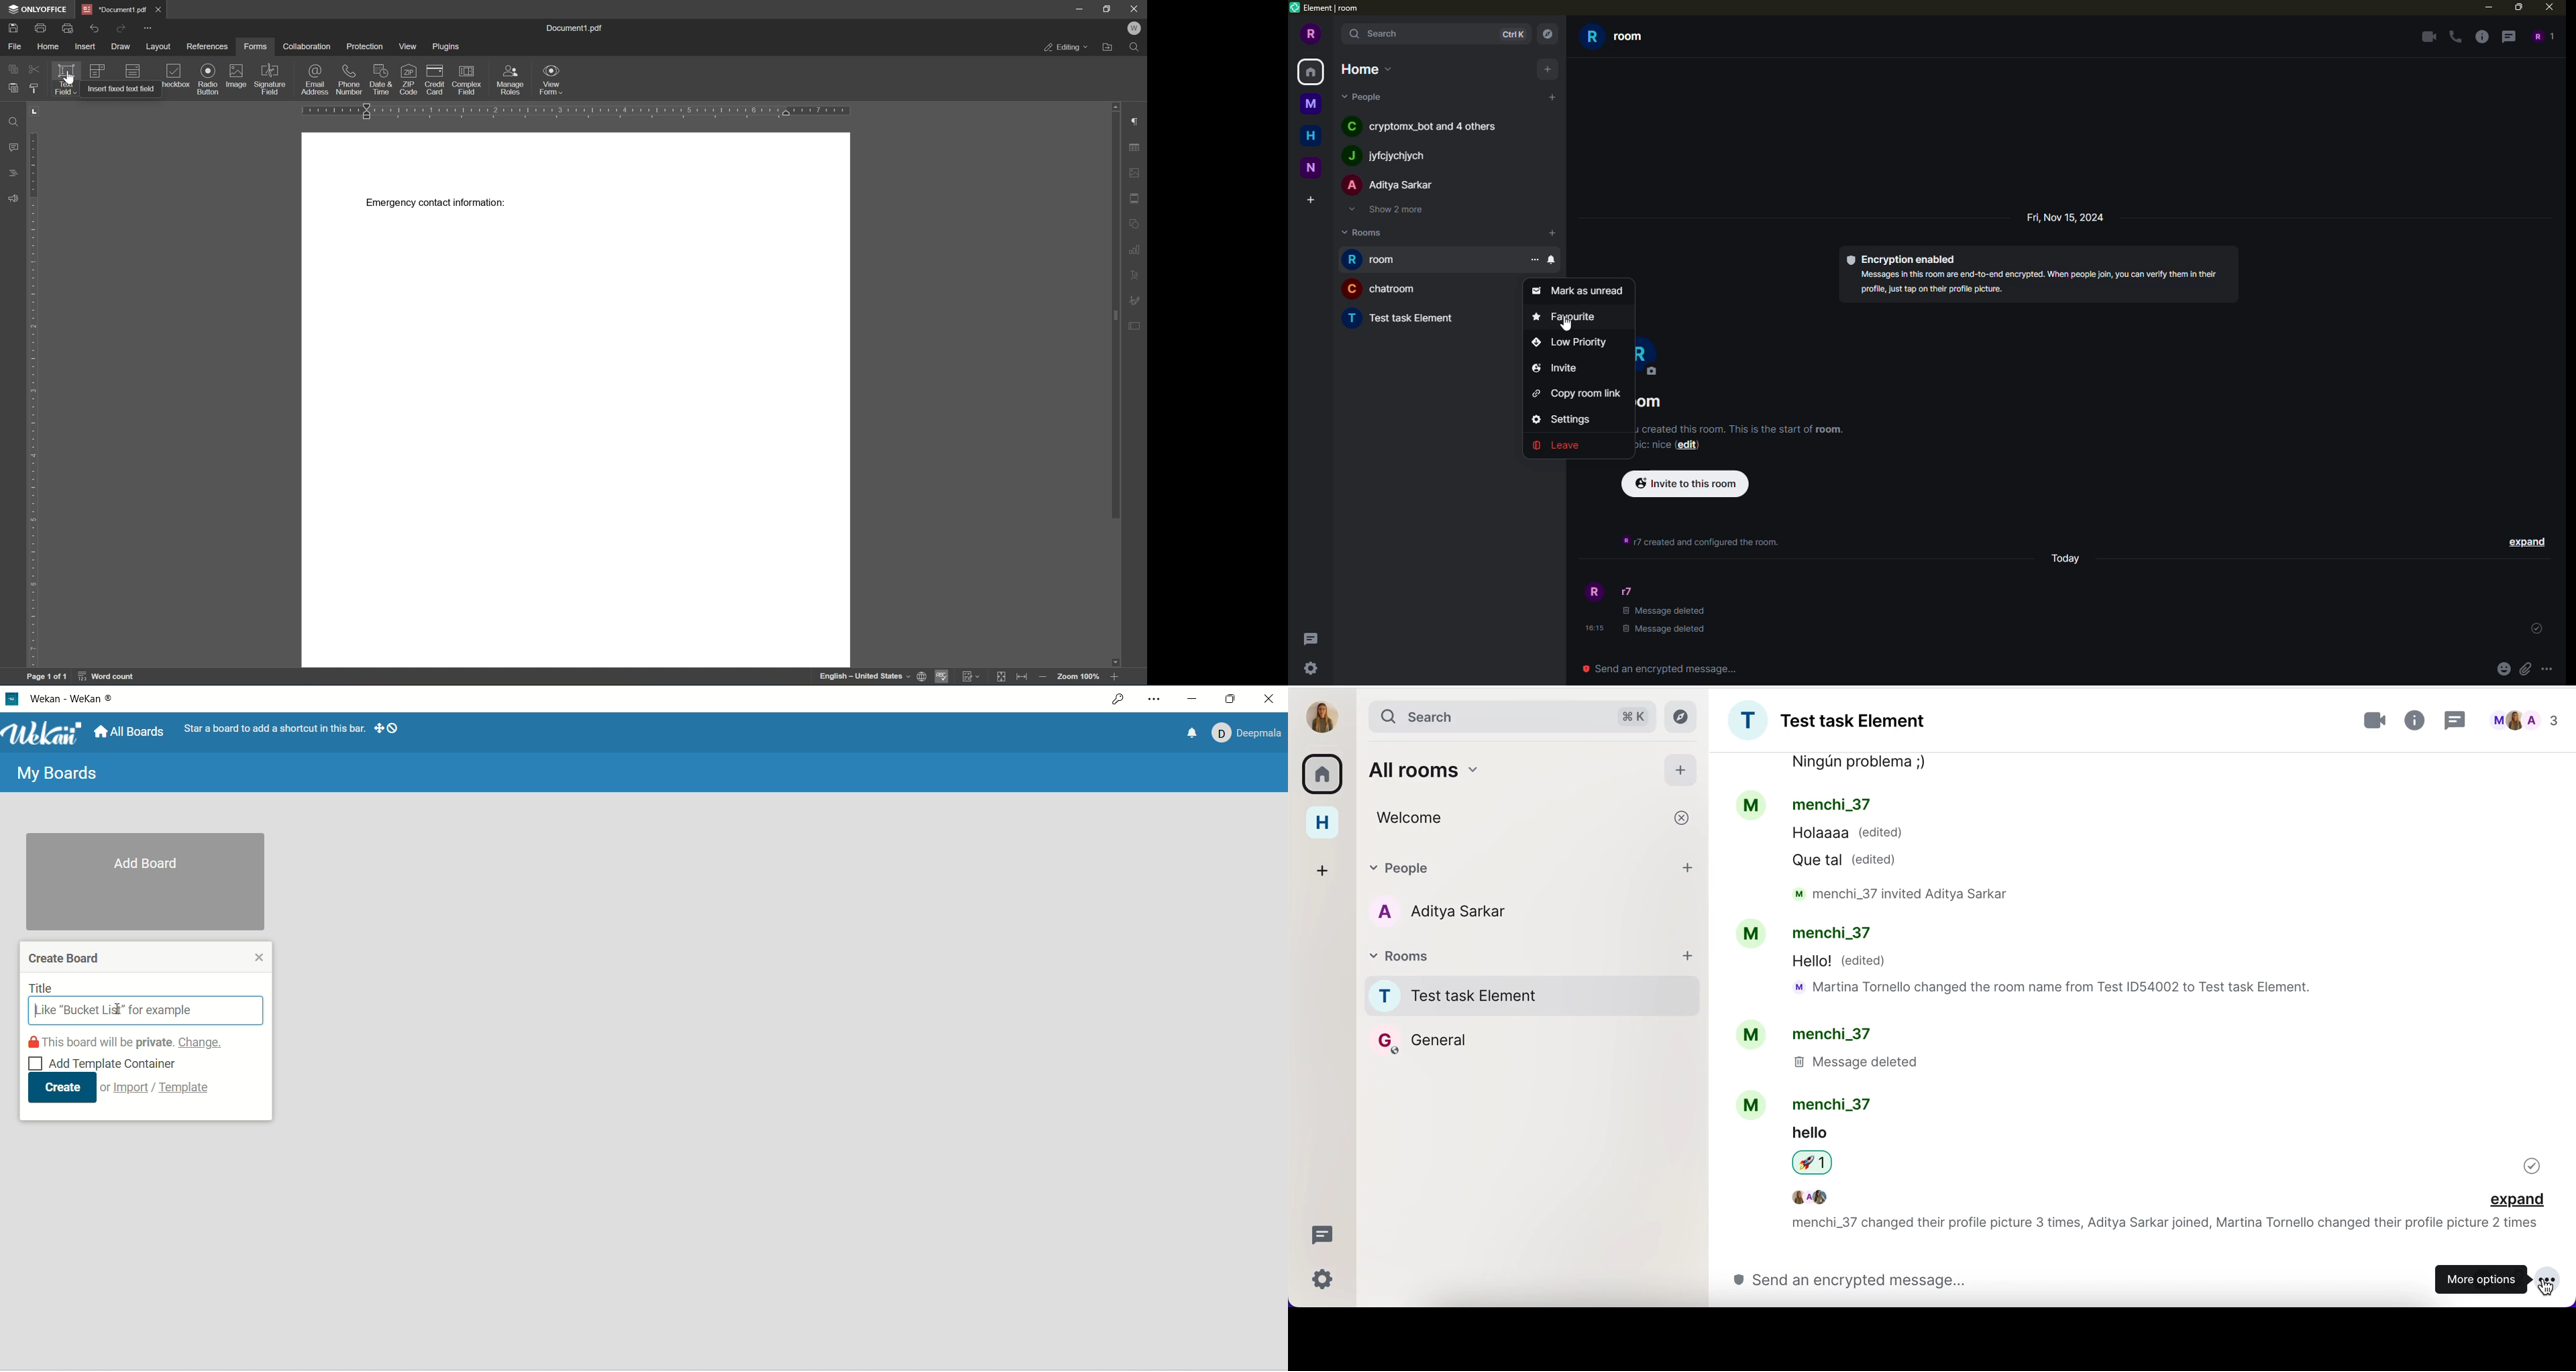 The height and width of the screenshot is (1372, 2576). What do you see at coordinates (97, 70) in the screenshot?
I see `combo box` at bounding box center [97, 70].